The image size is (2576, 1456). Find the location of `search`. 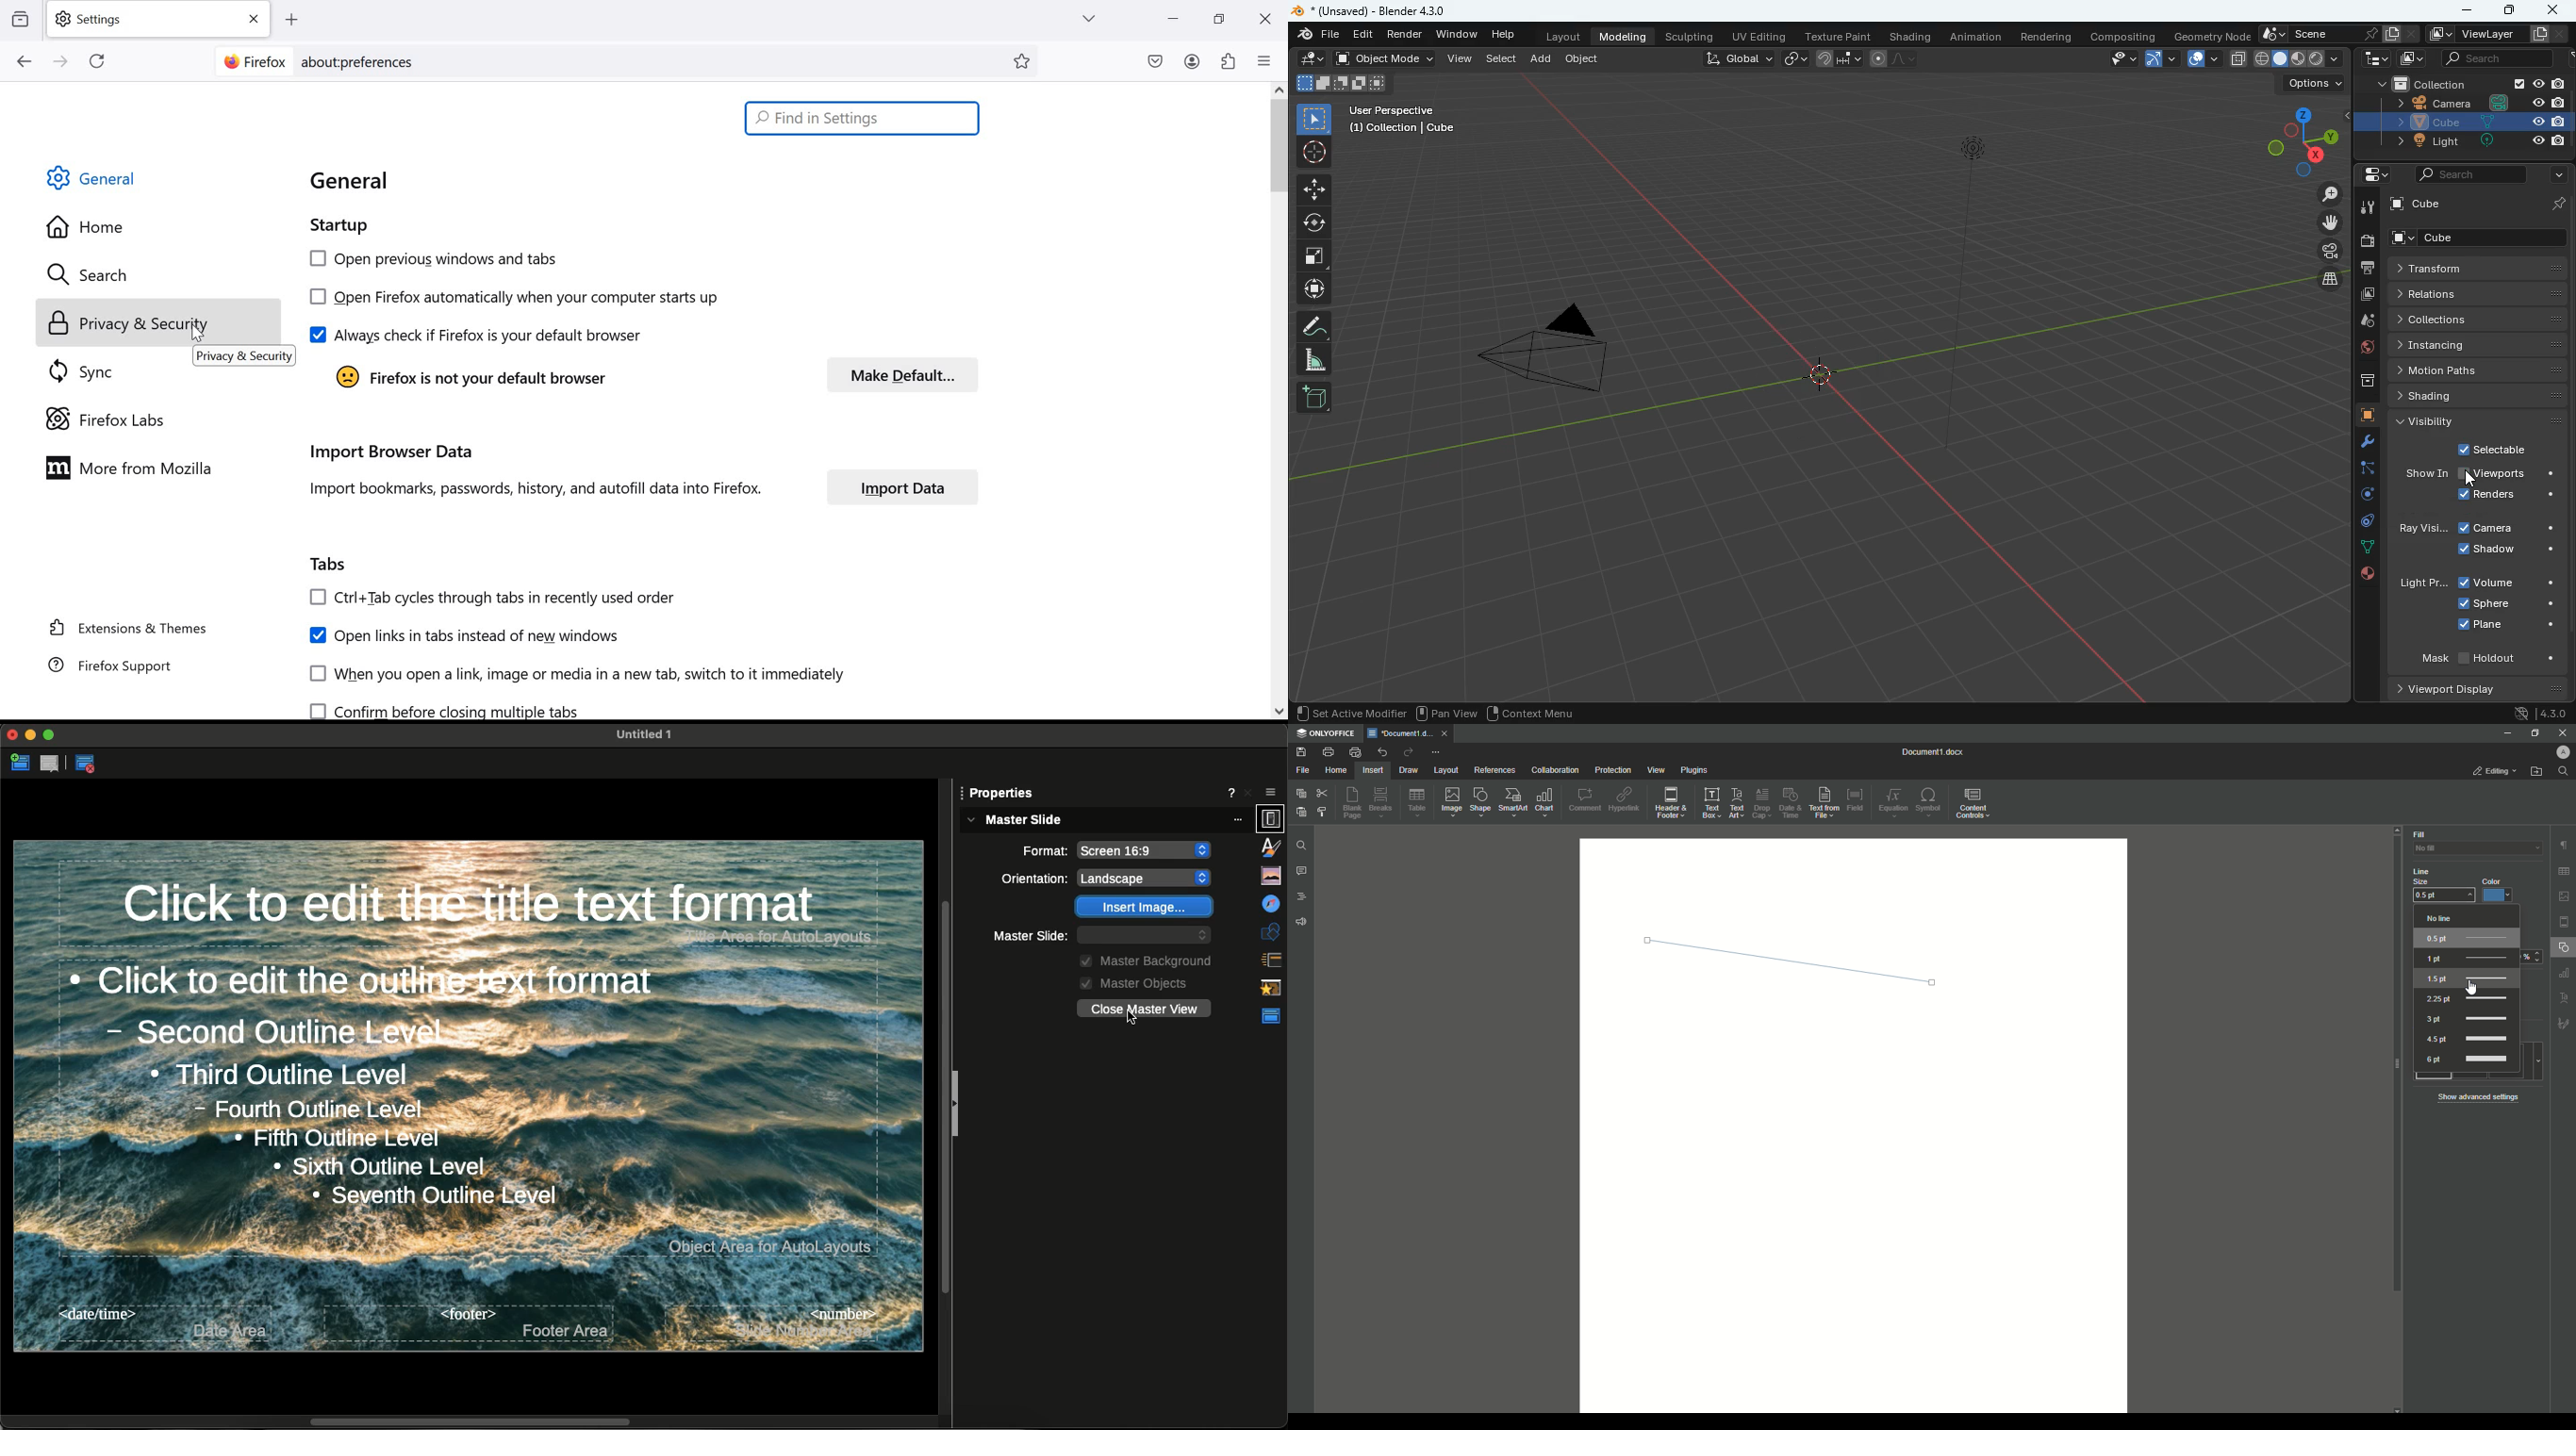

search is located at coordinates (2461, 174).